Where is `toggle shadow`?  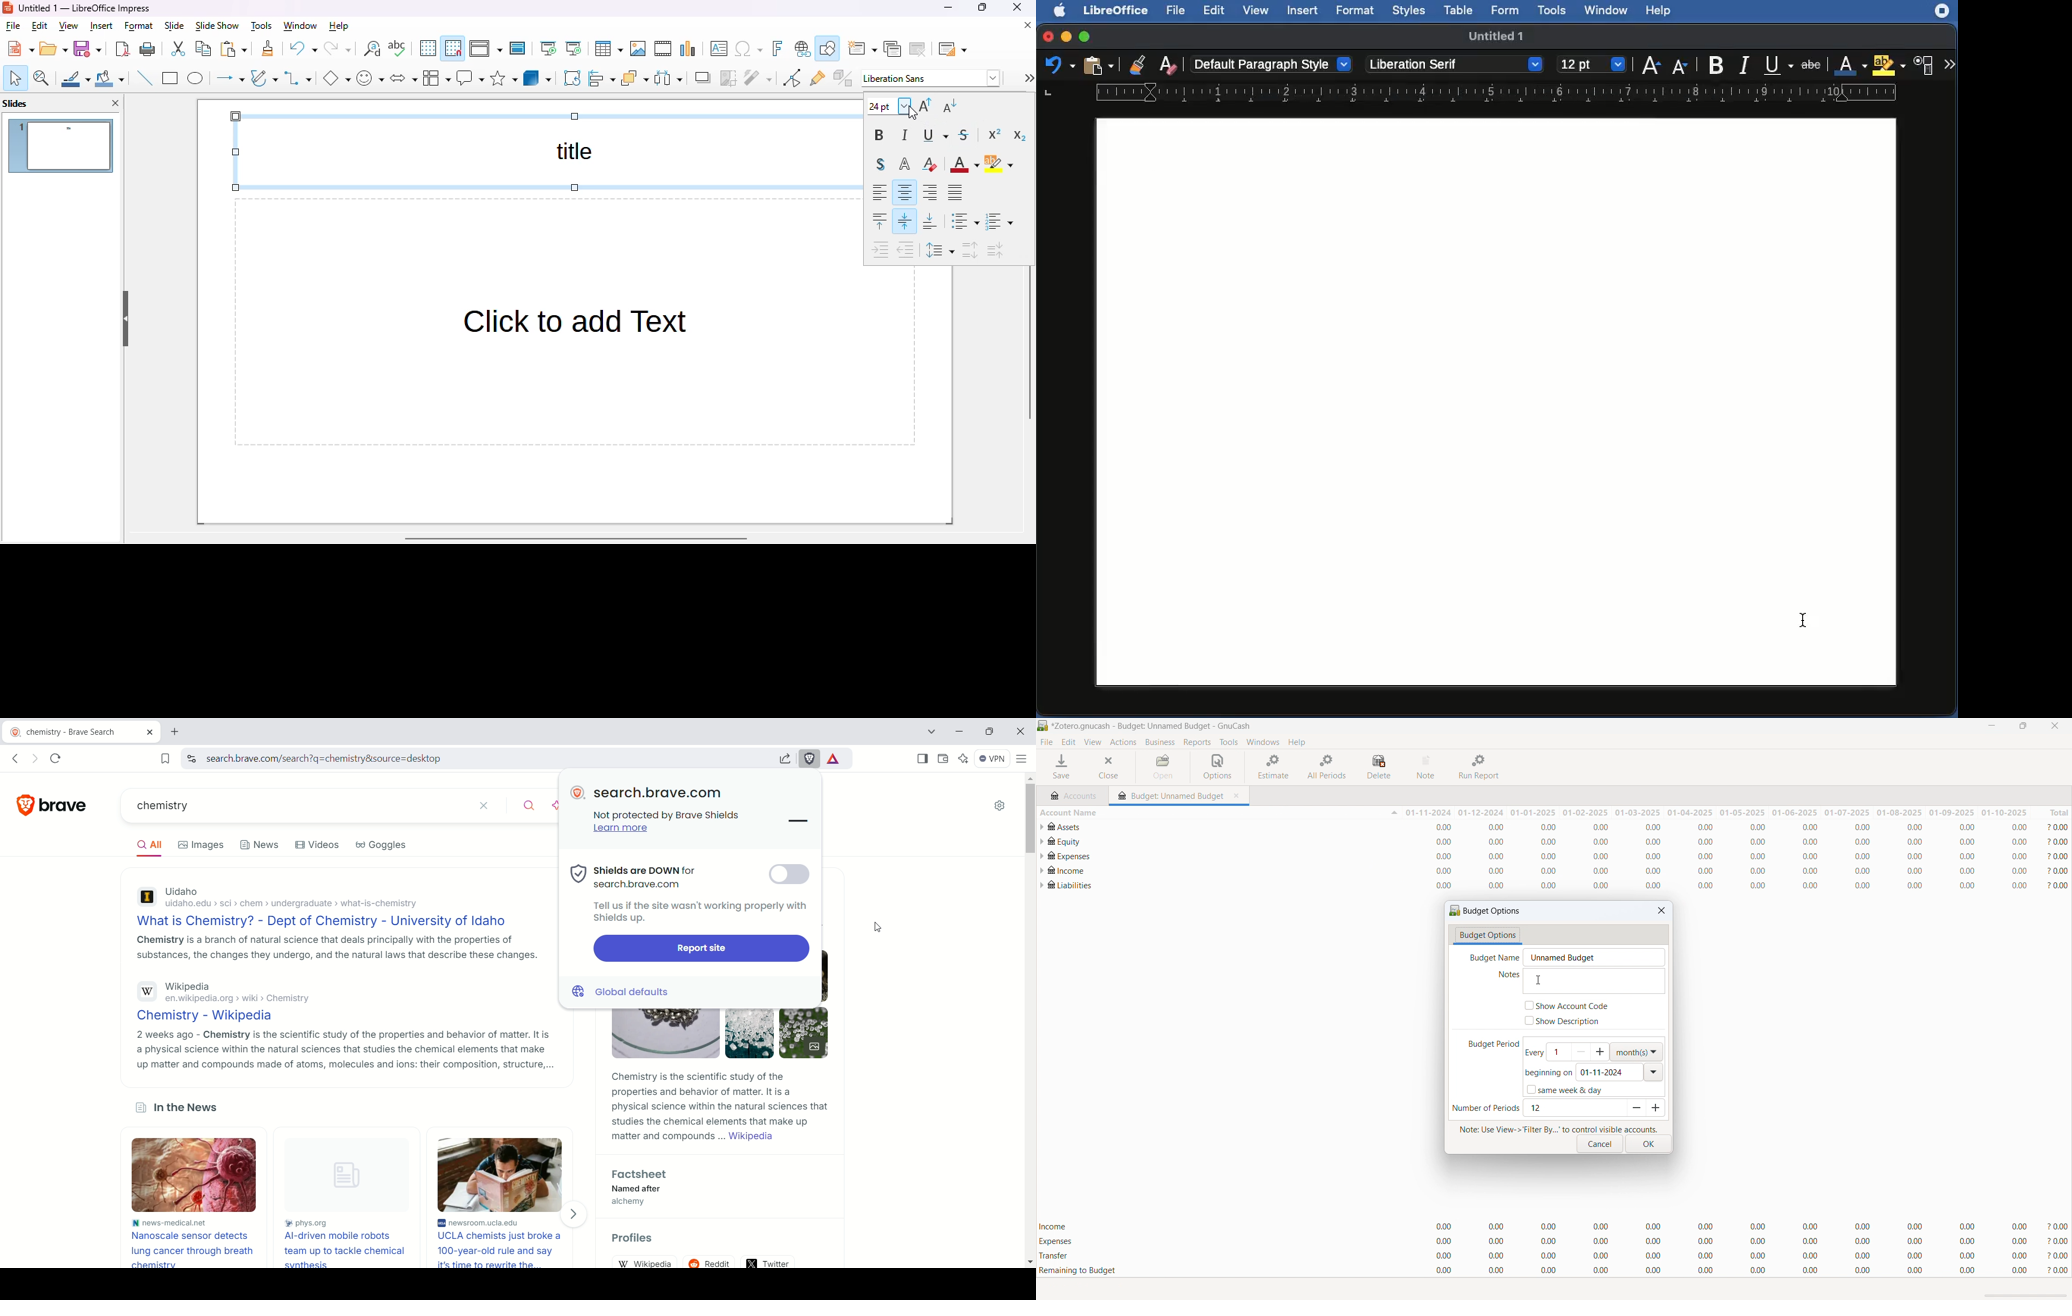 toggle shadow is located at coordinates (881, 165).